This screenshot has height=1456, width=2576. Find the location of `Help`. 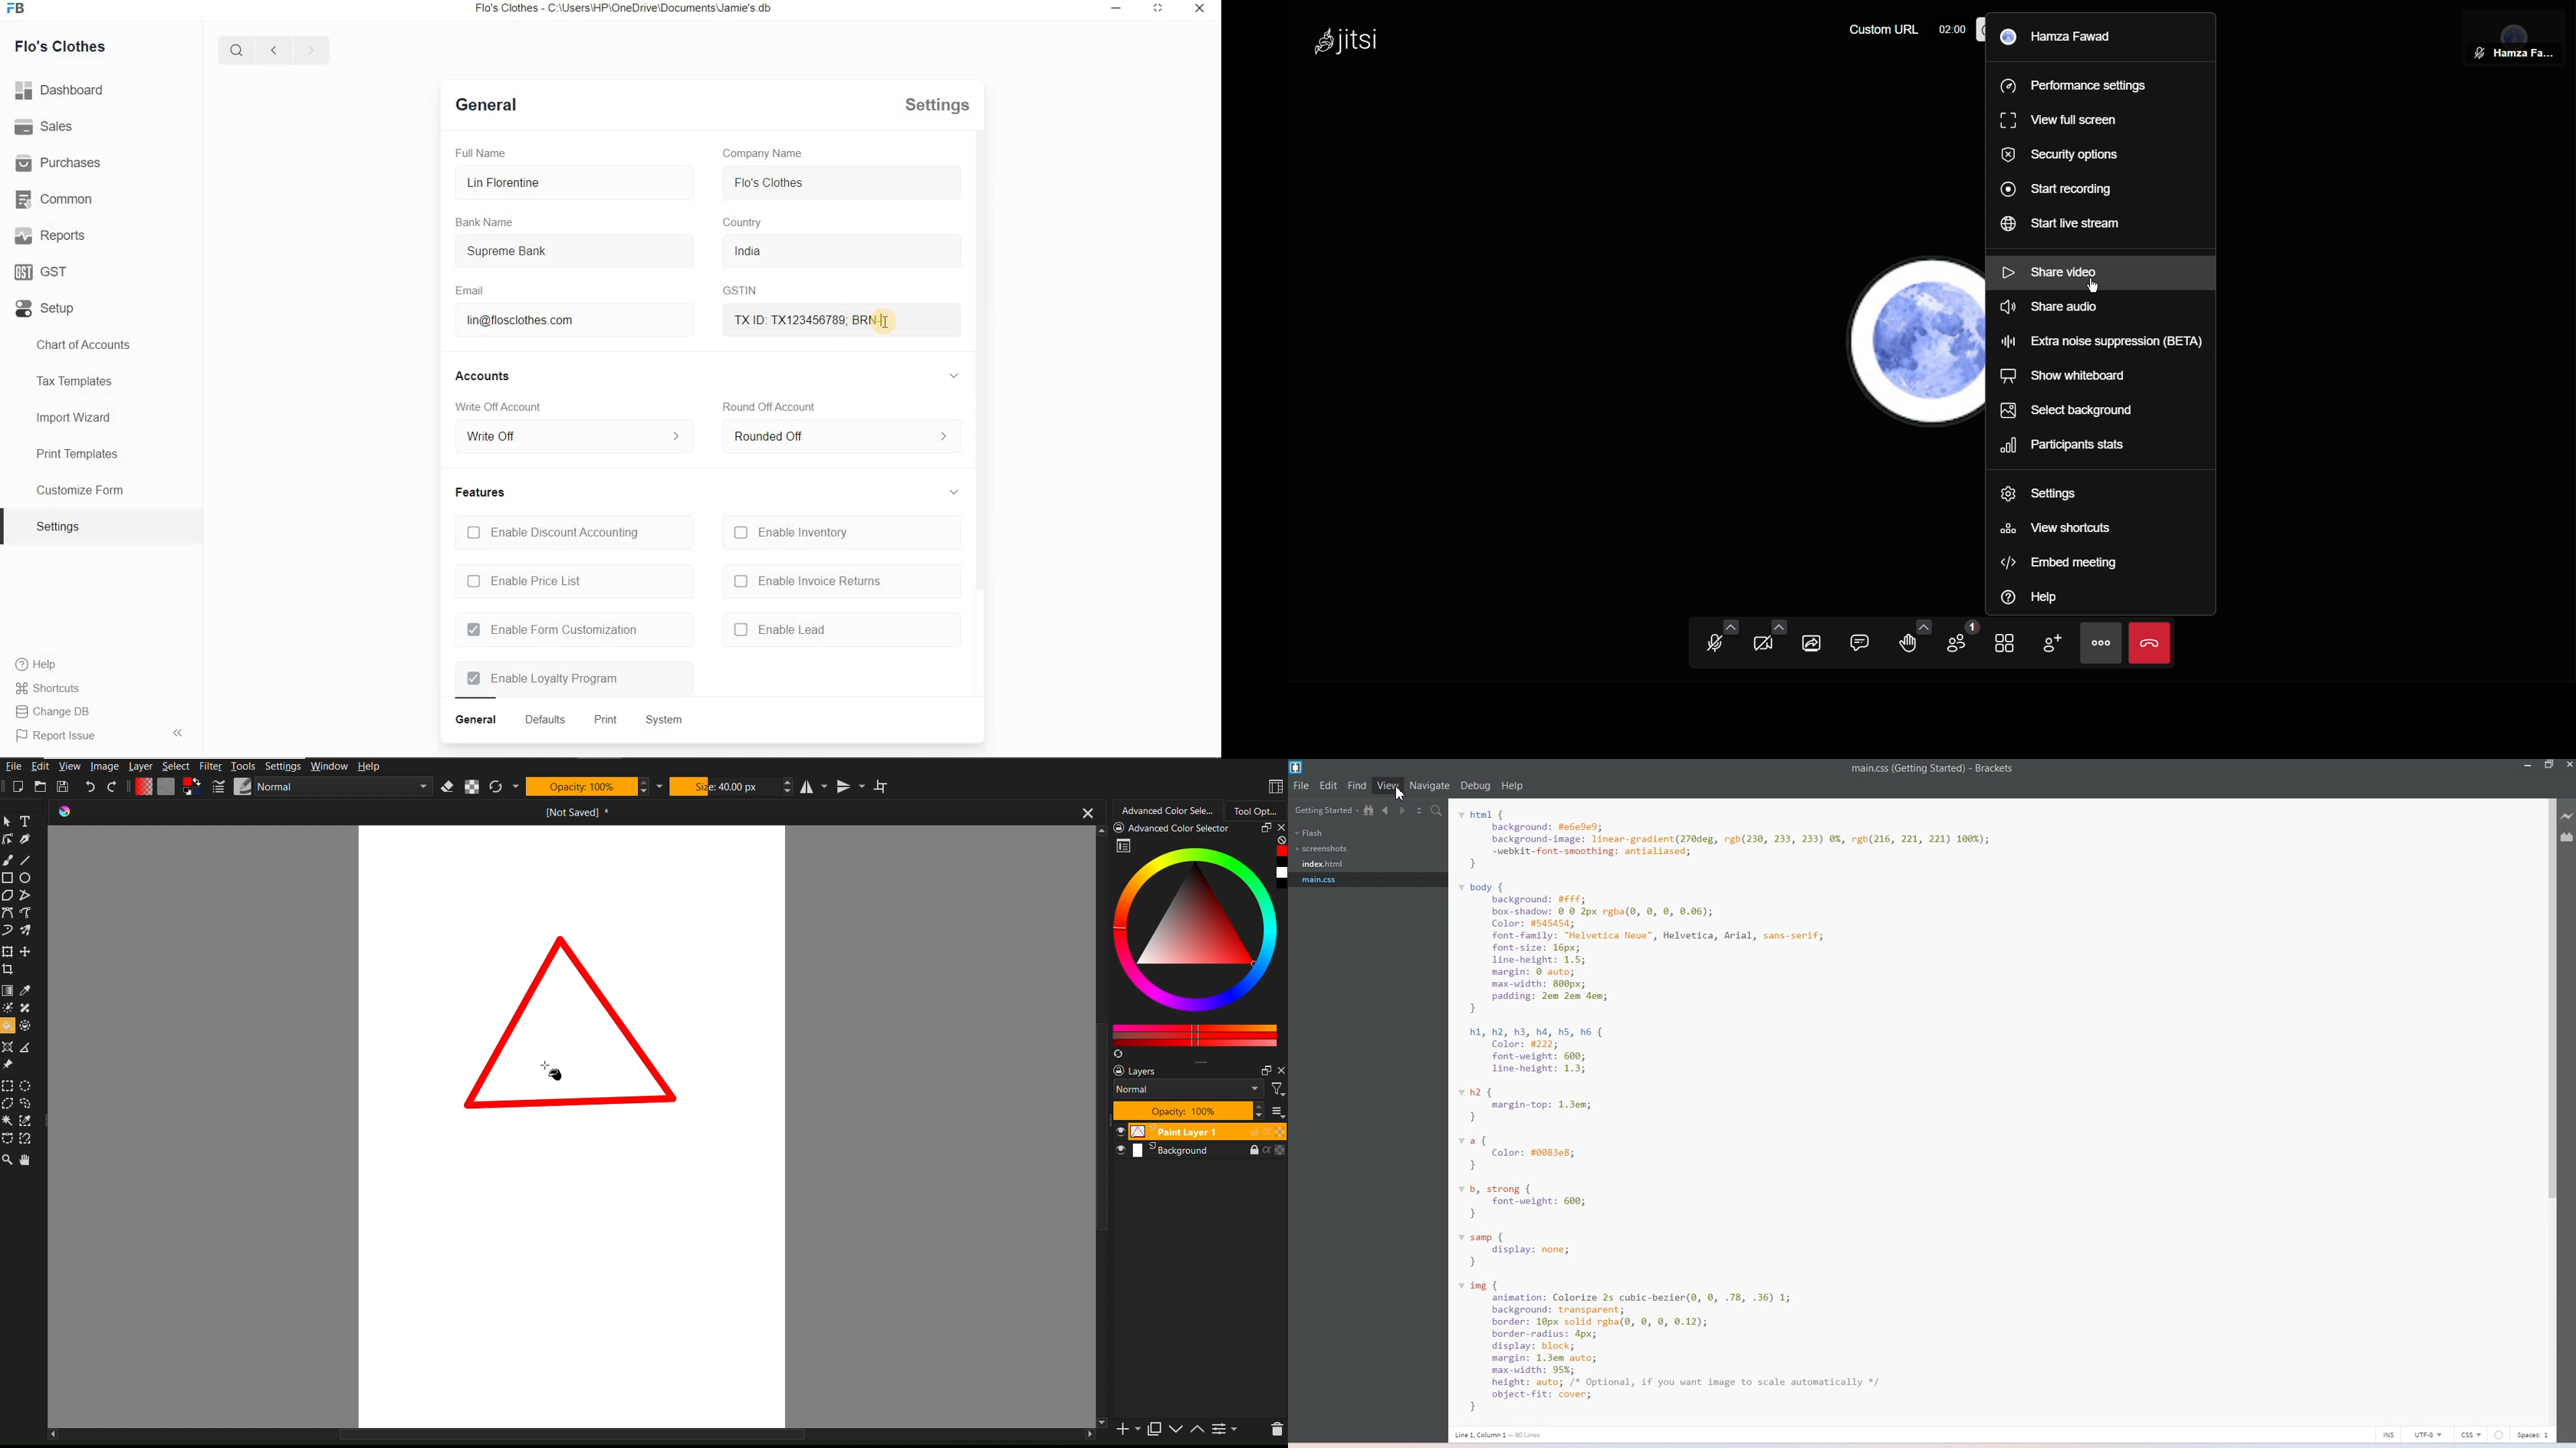

Help is located at coordinates (2035, 594).